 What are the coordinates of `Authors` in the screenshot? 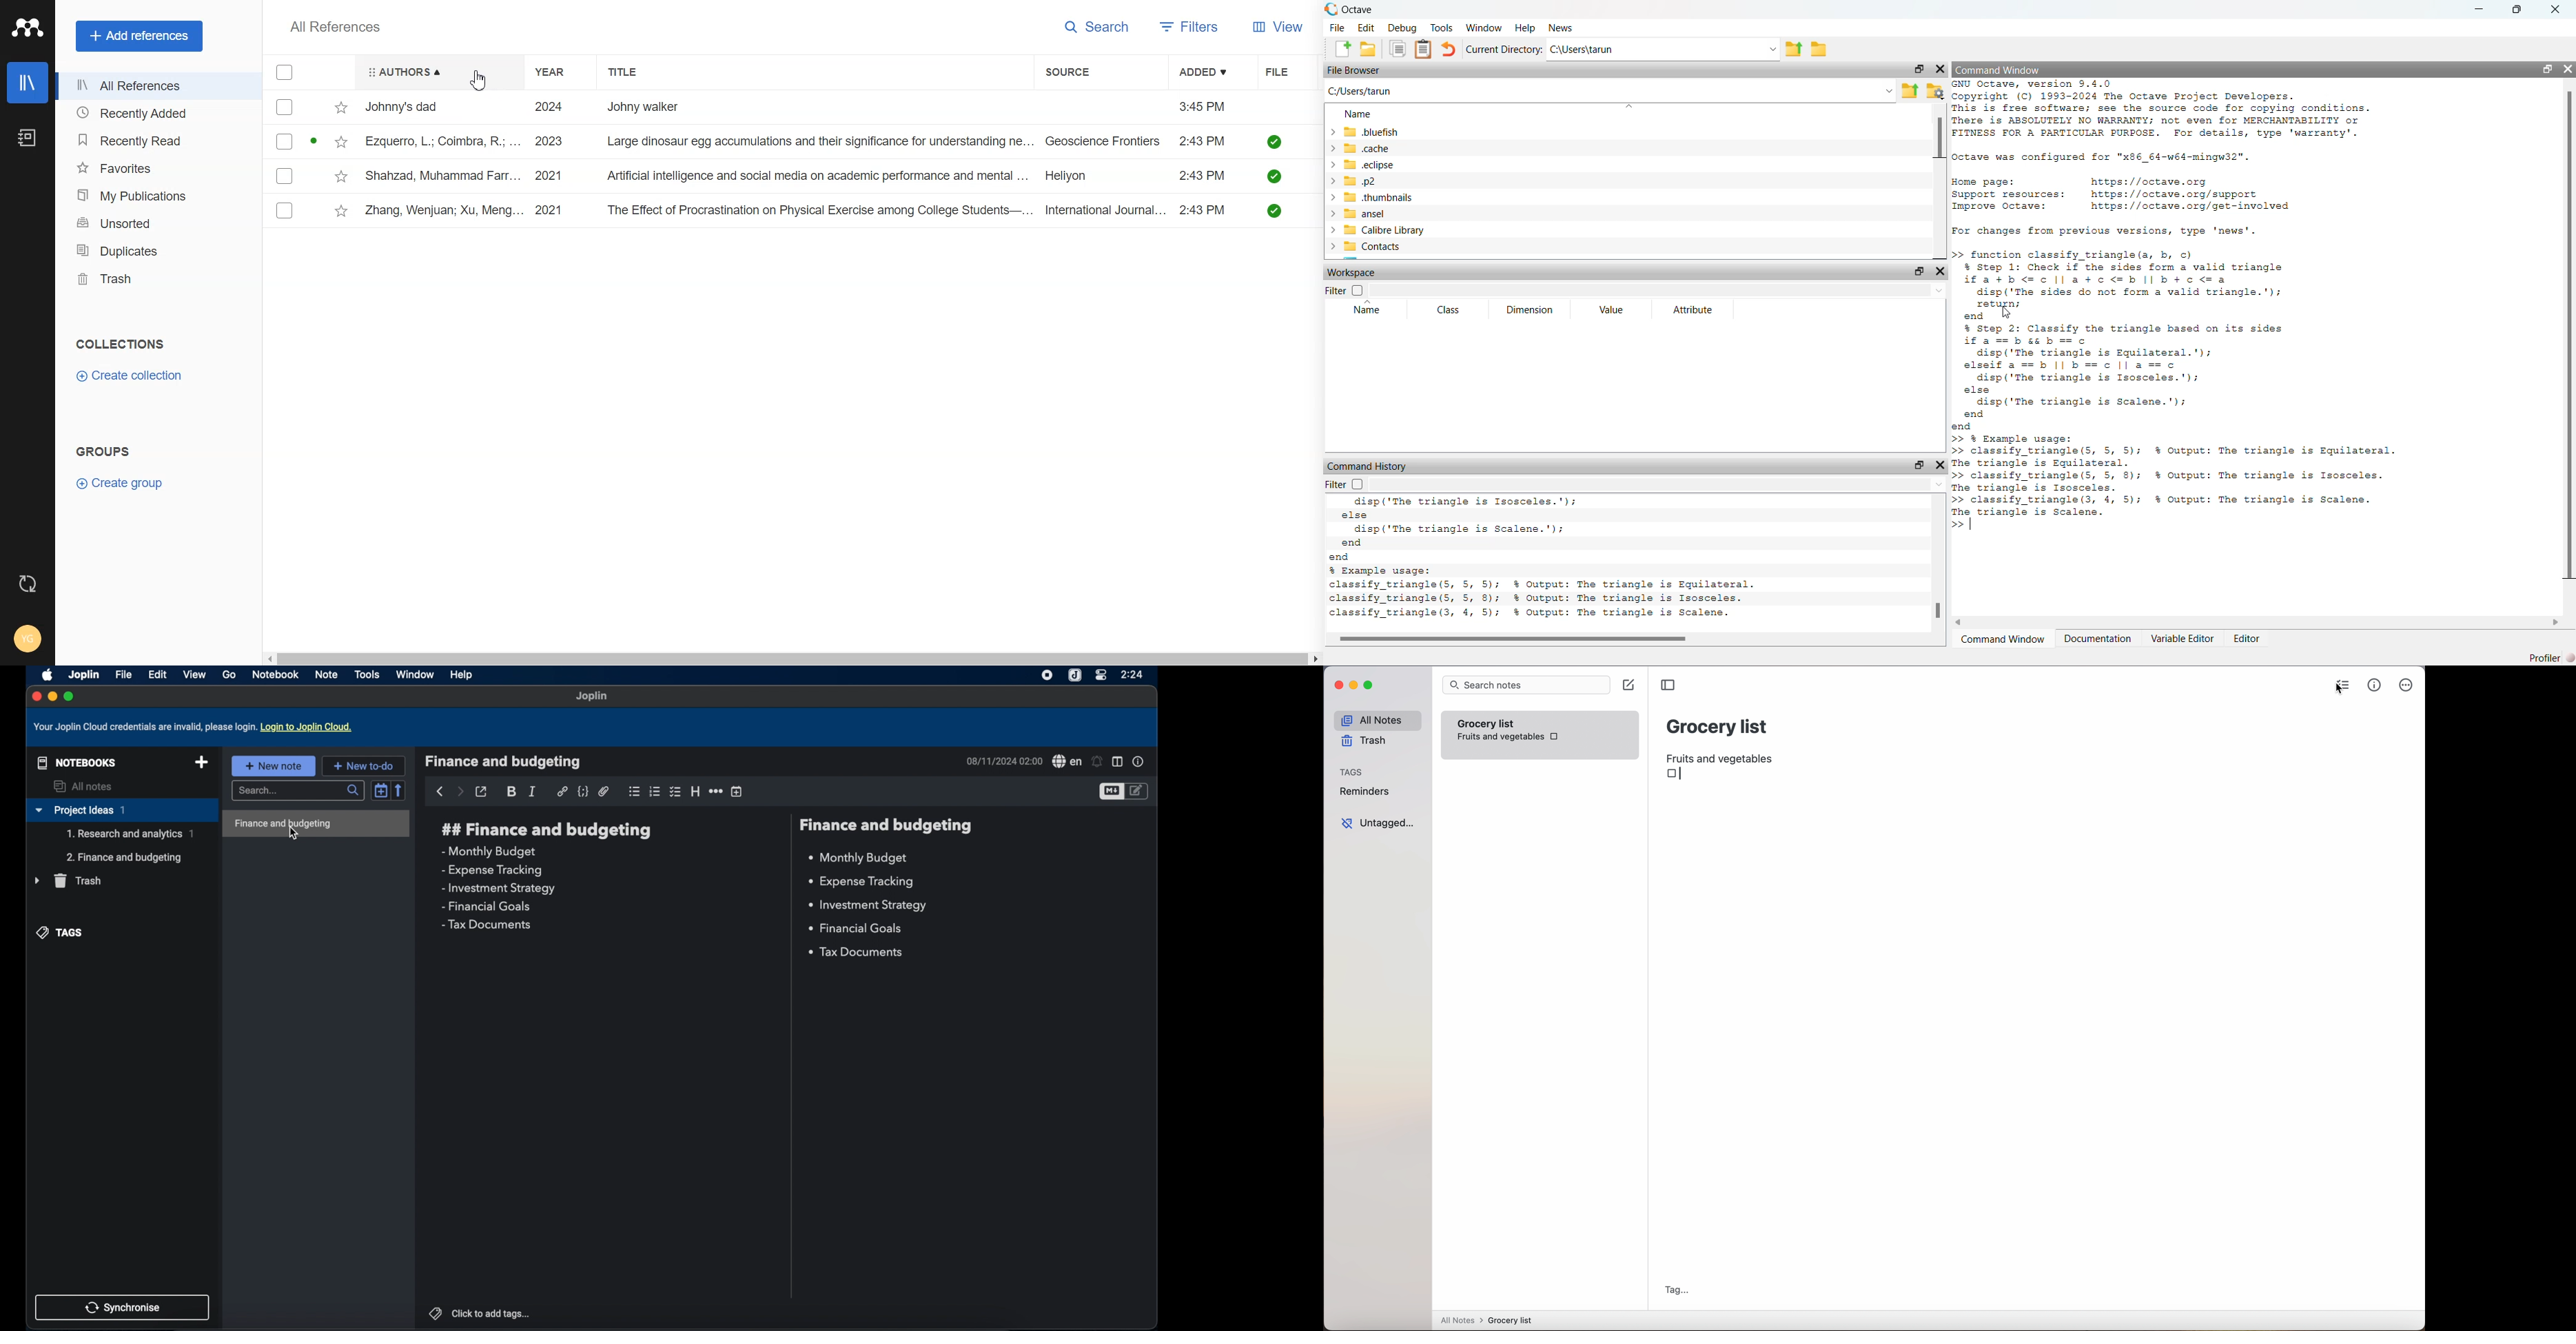 It's located at (438, 72).